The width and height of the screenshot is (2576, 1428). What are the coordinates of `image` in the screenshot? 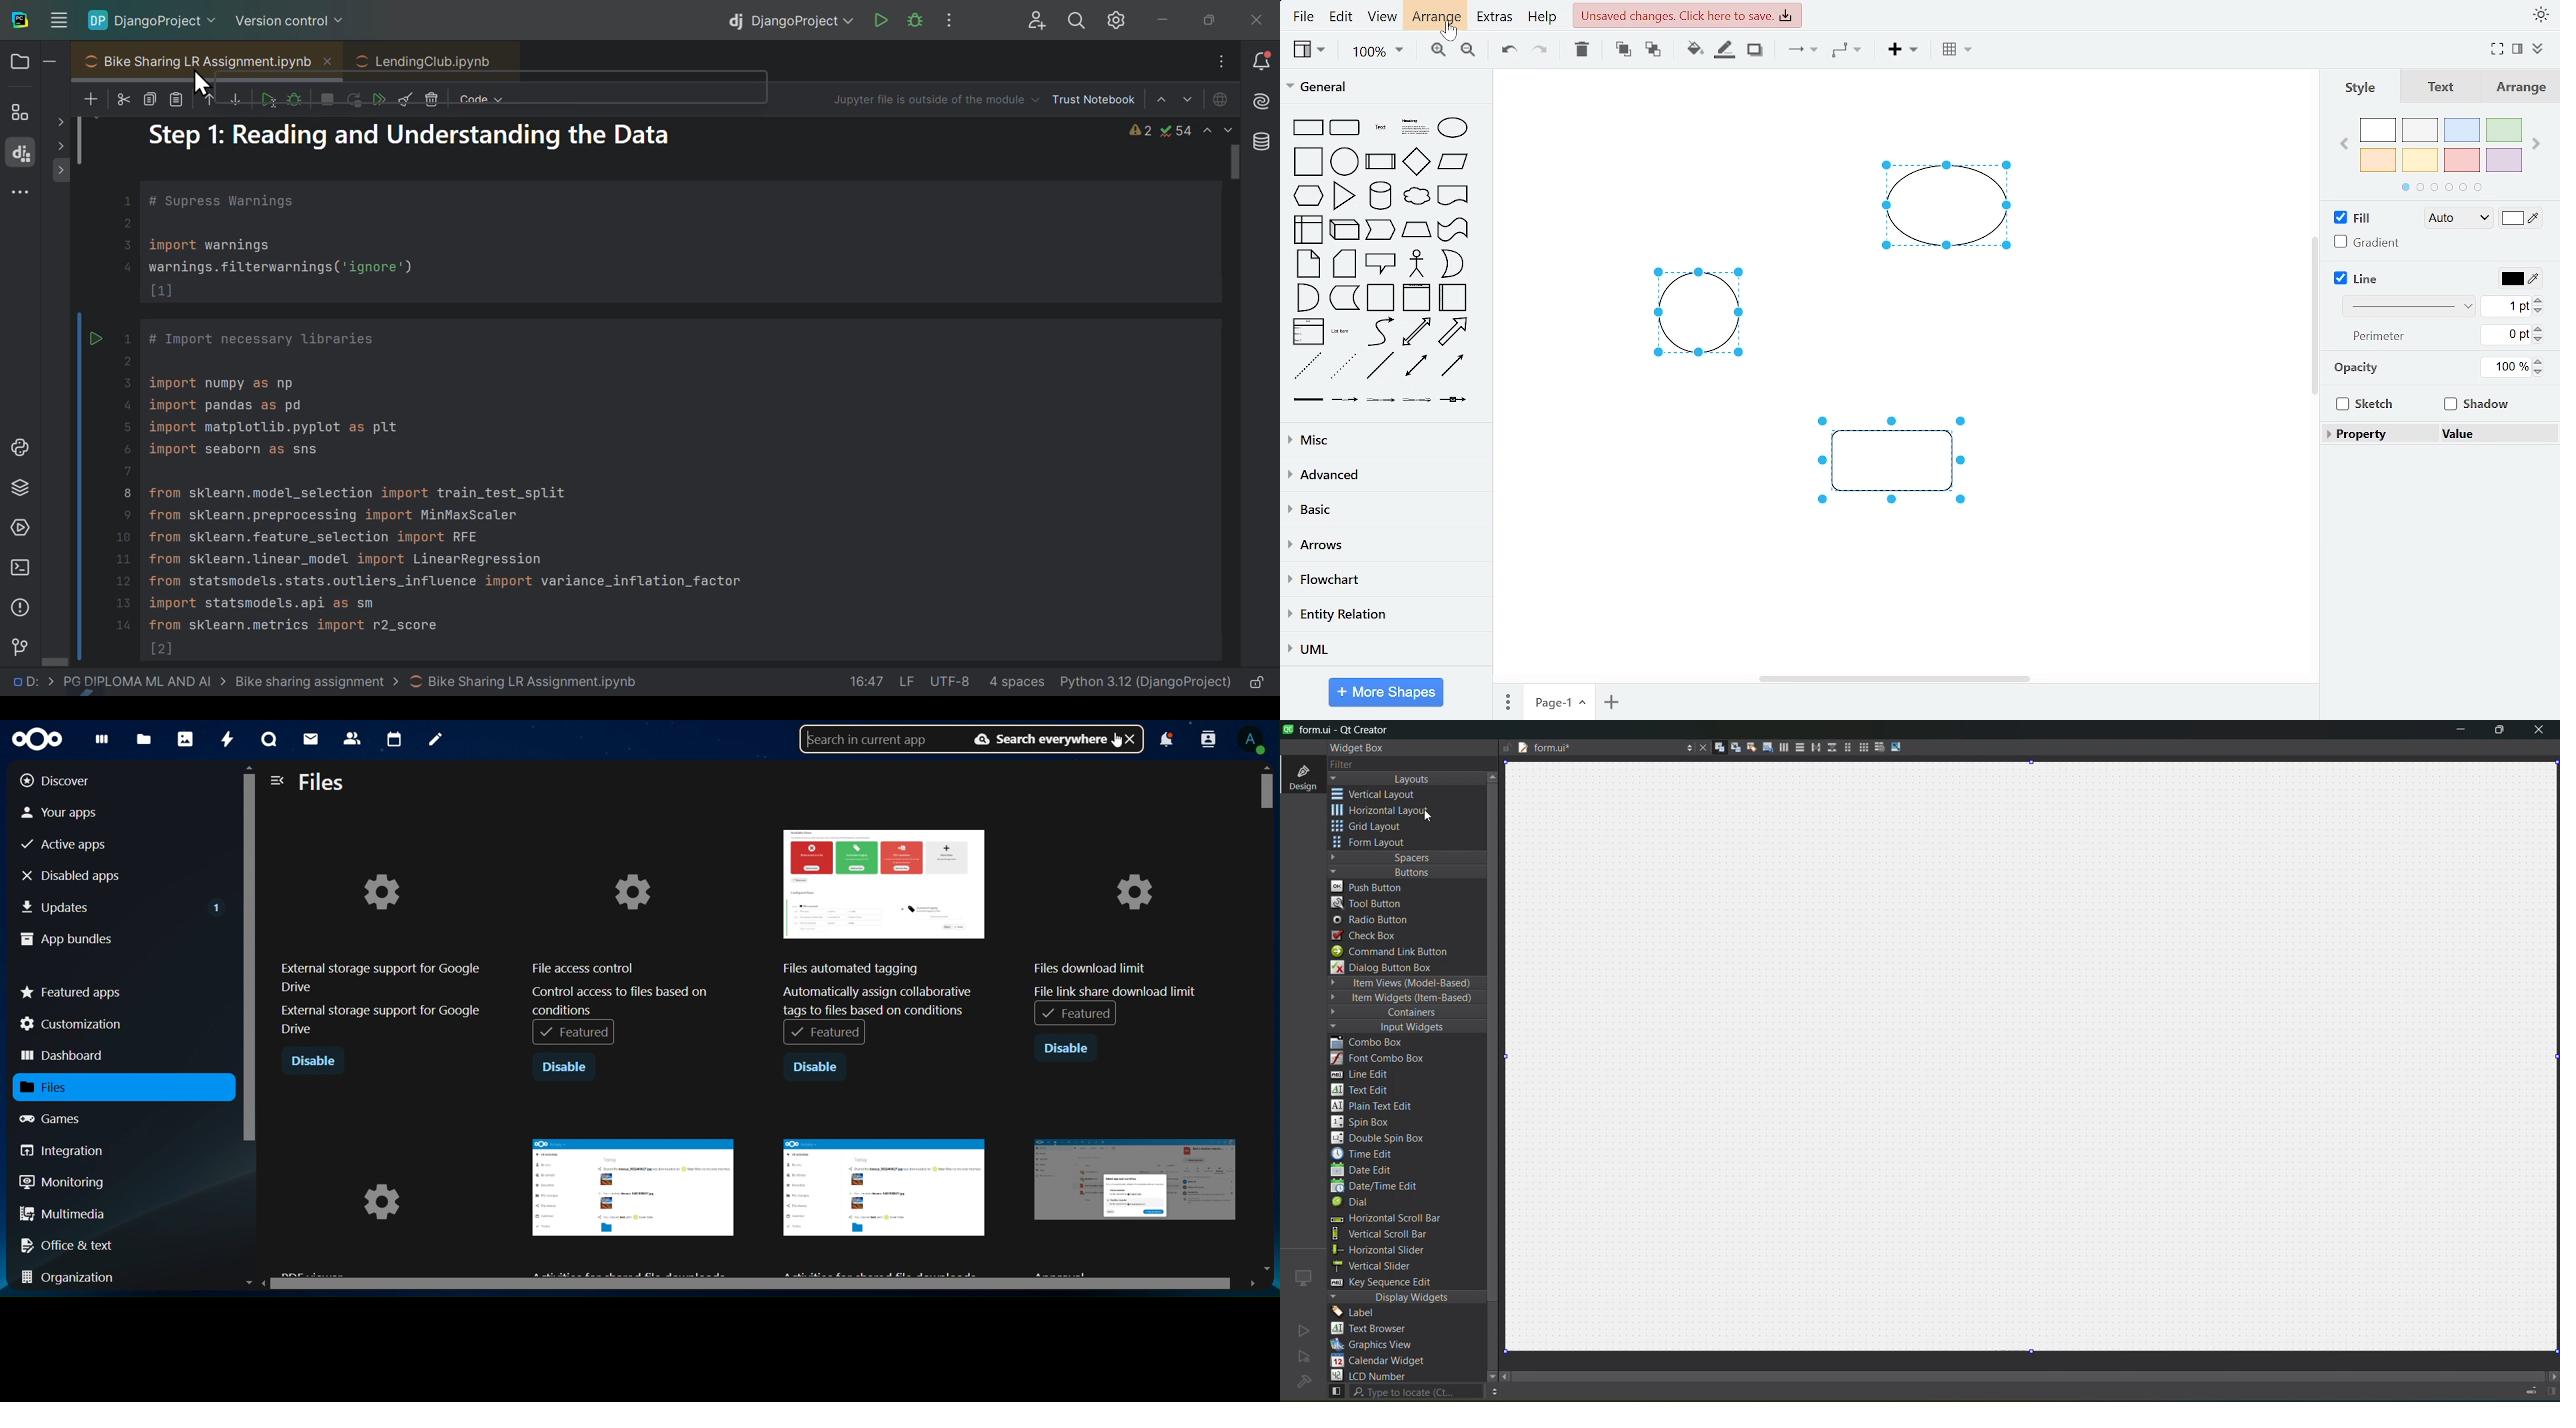 It's located at (384, 1210).